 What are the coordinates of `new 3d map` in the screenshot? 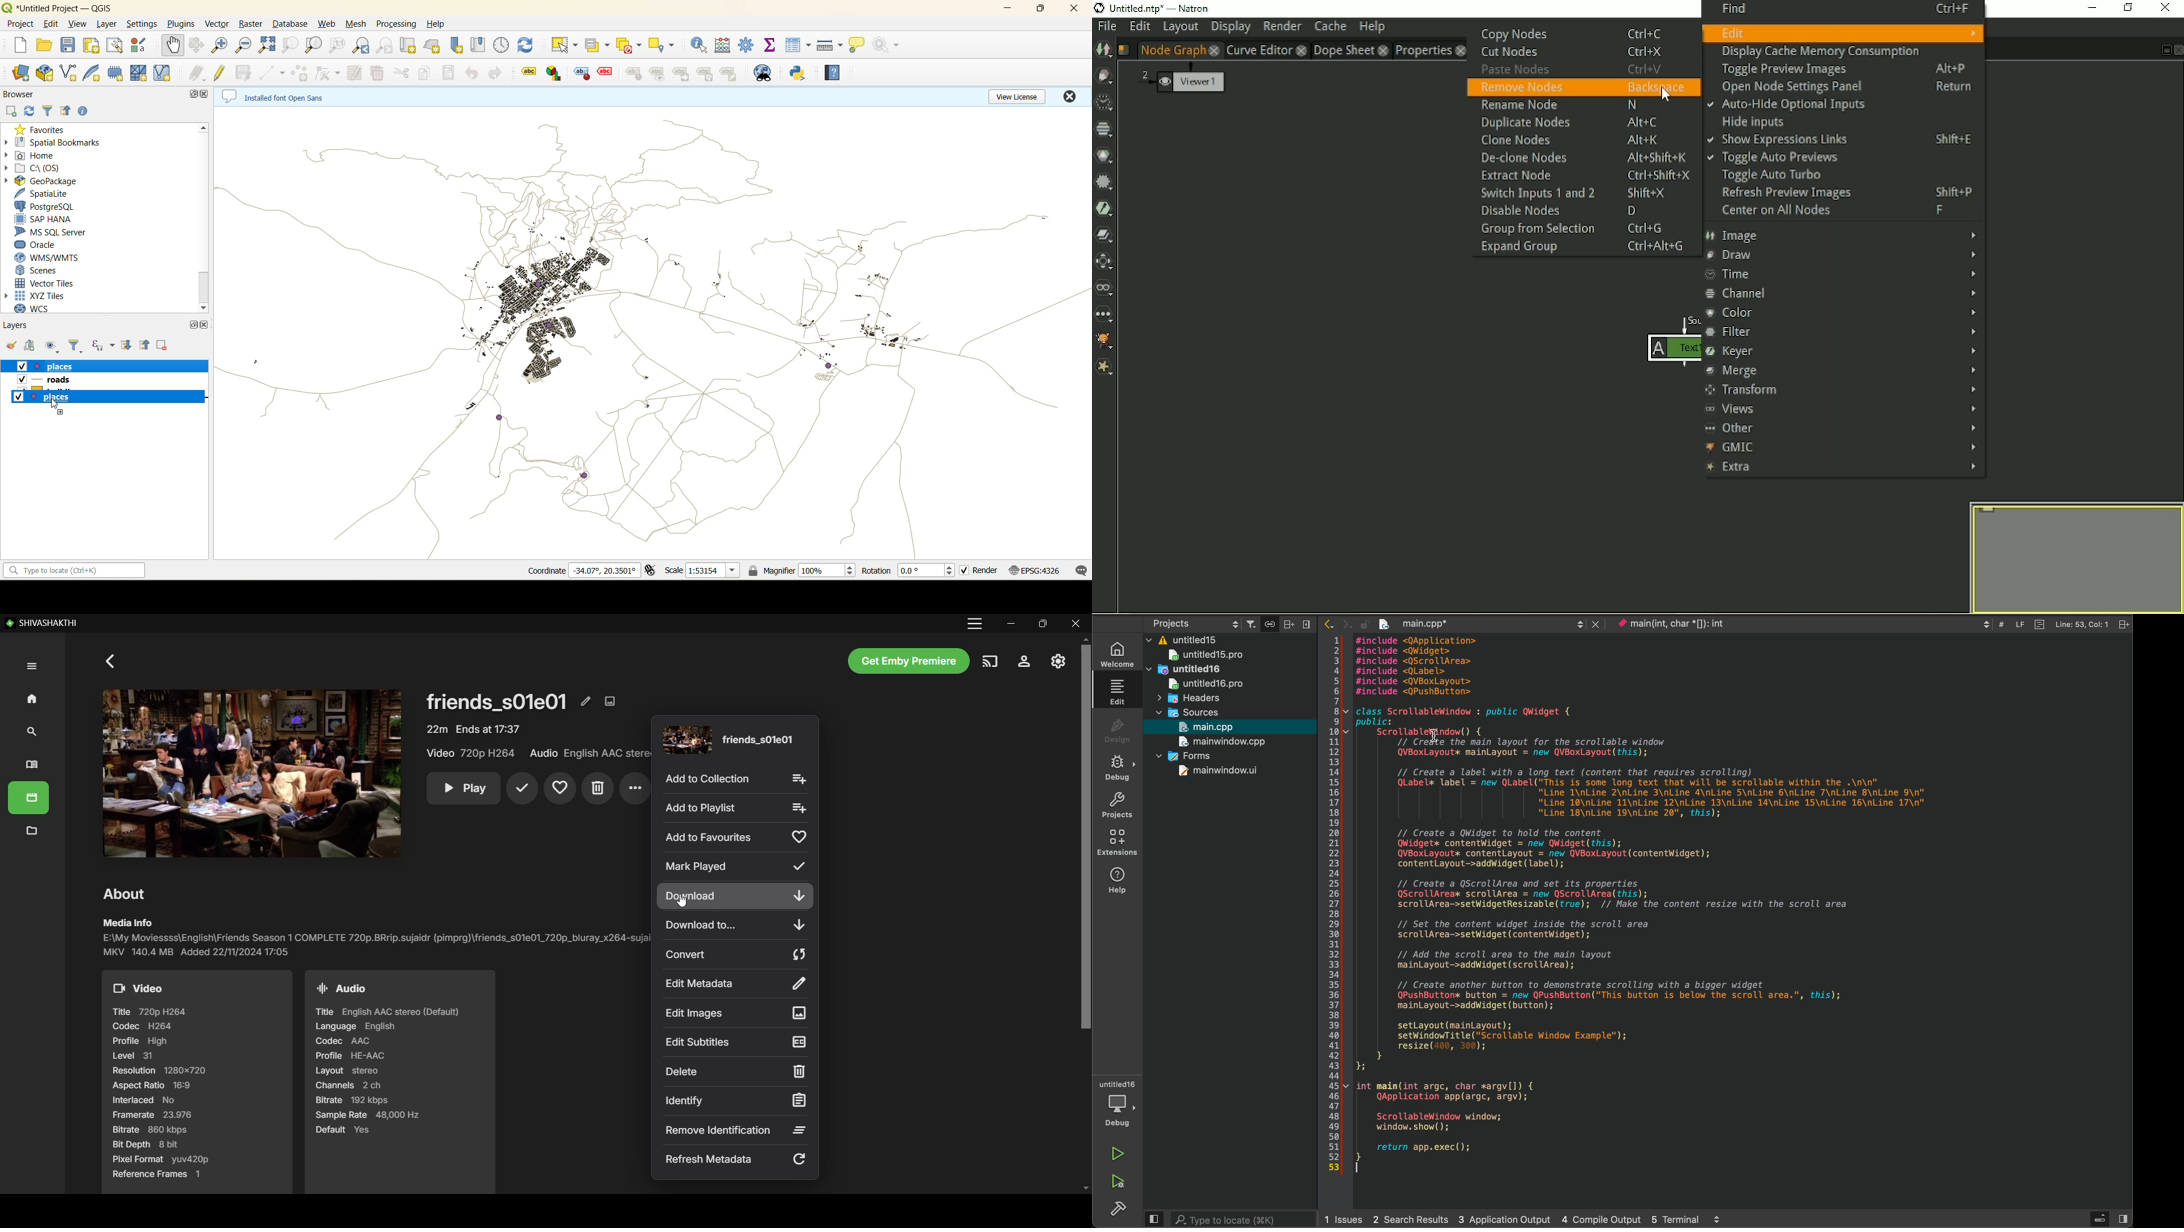 It's located at (434, 43).